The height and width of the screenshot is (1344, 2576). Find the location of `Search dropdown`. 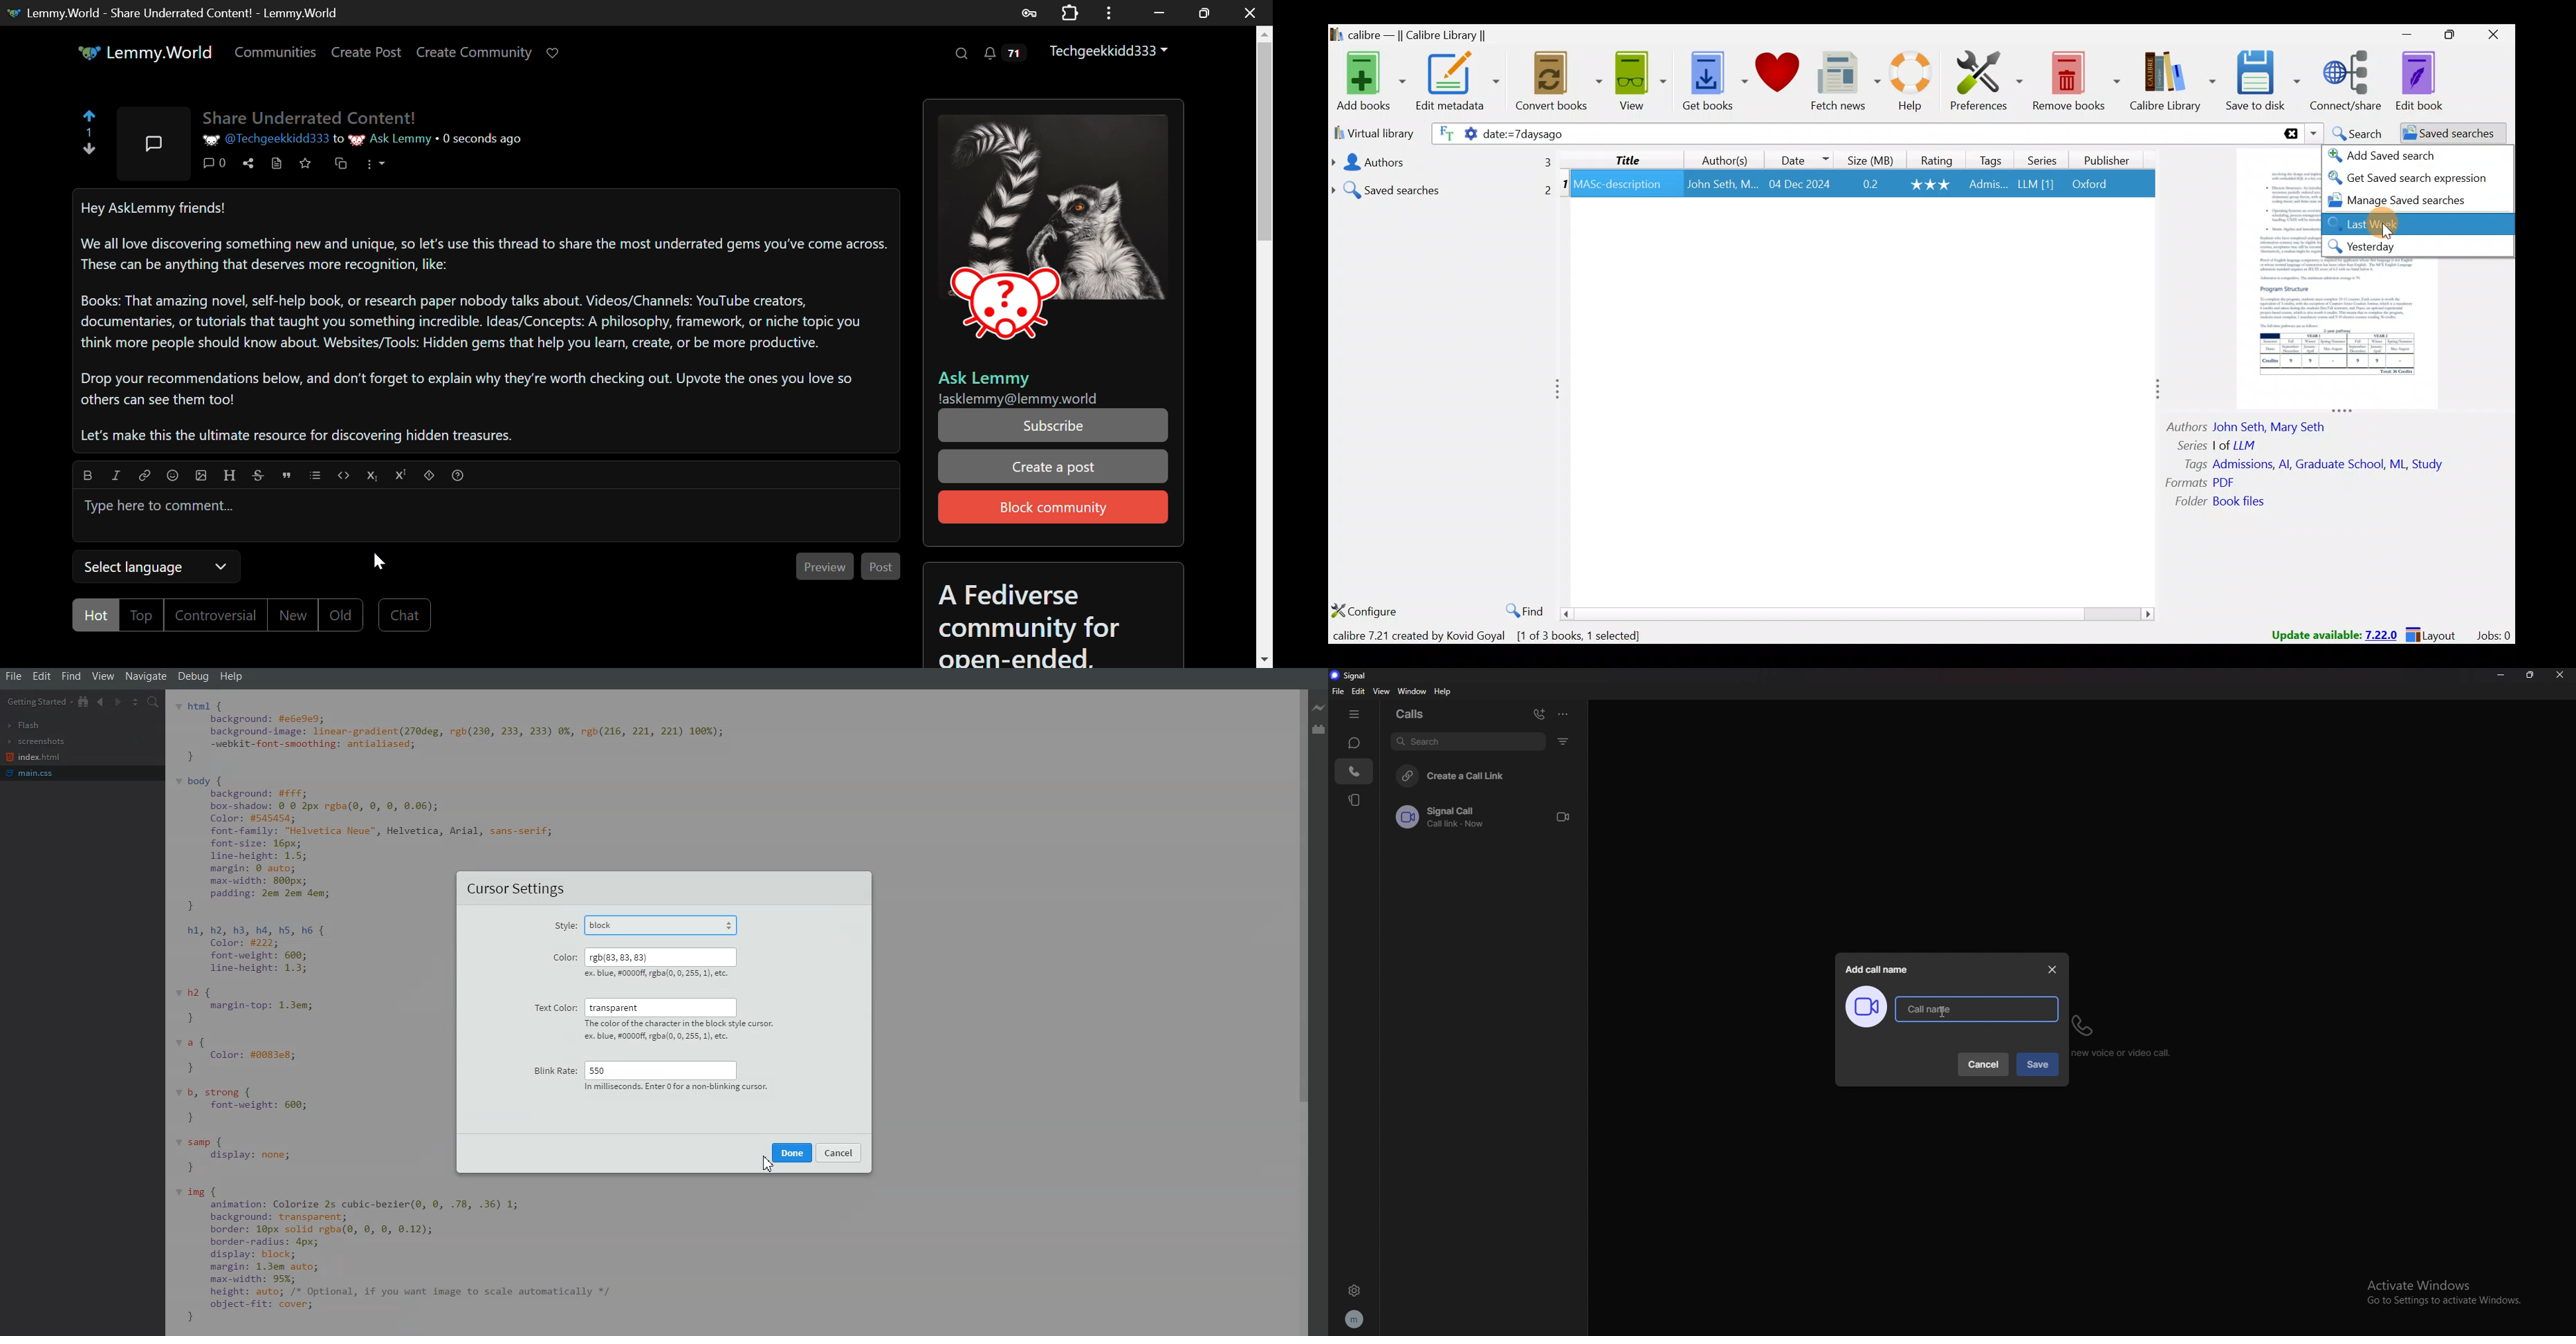

Search dropdown is located at coordinates (2313, 134).